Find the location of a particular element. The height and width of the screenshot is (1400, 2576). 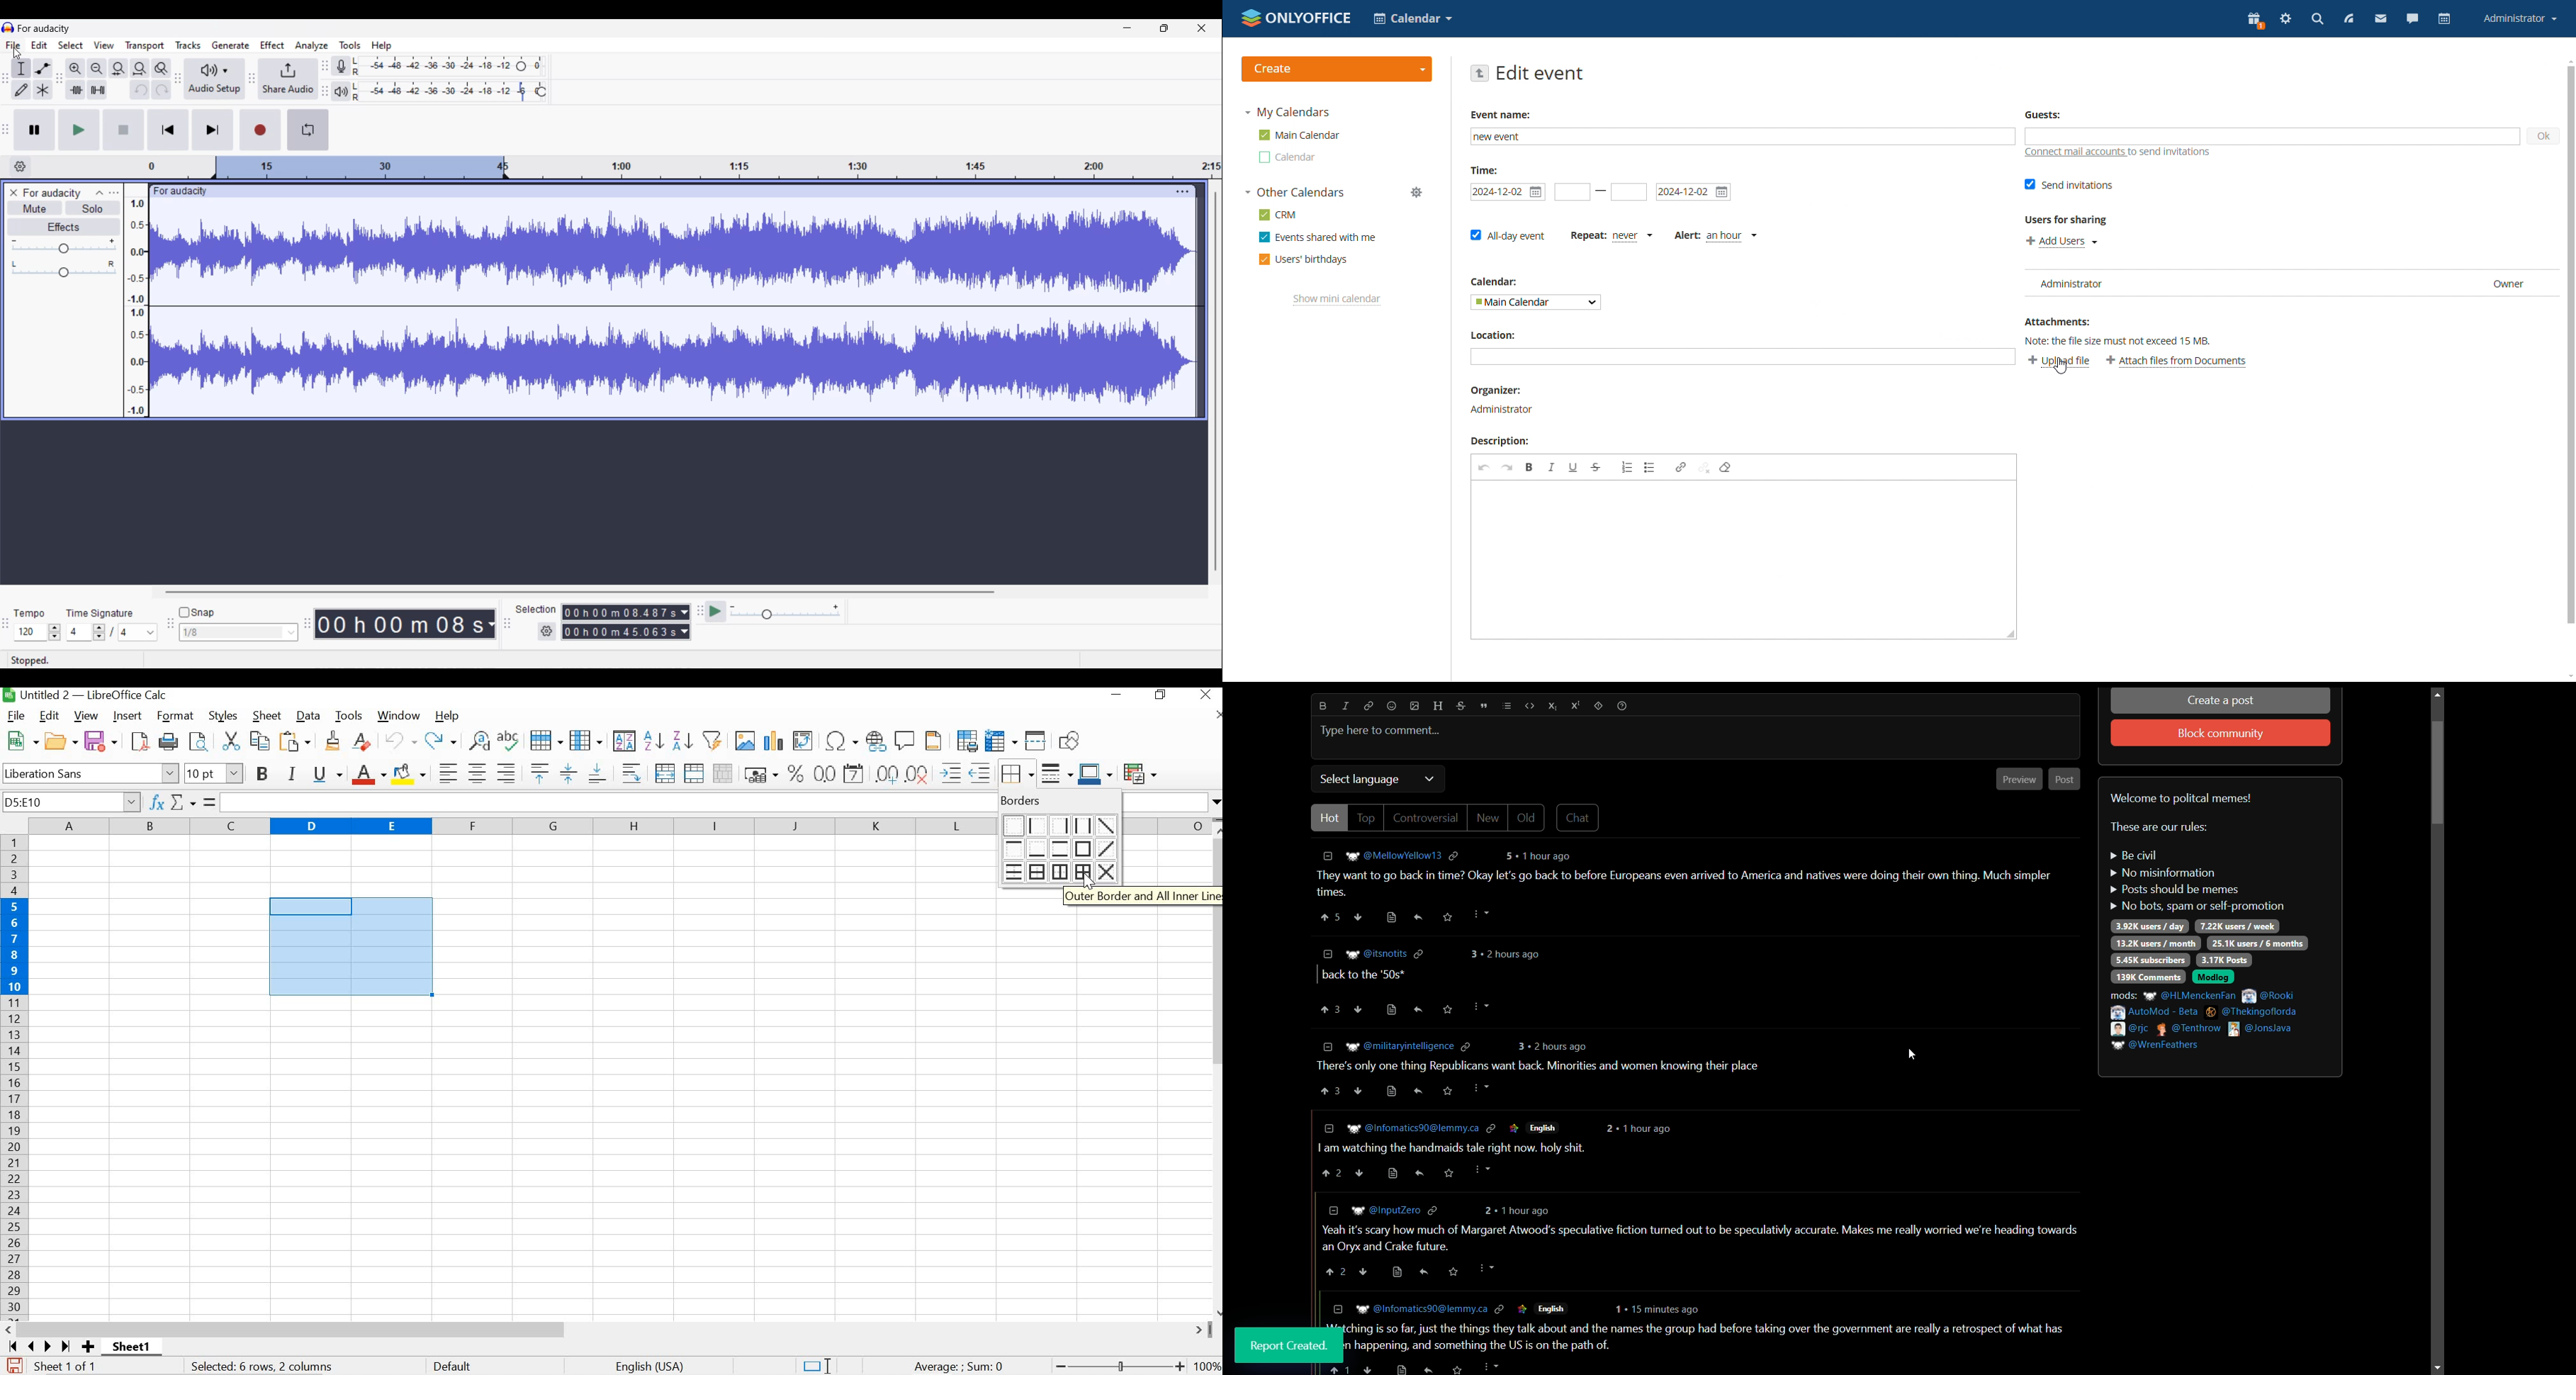

Mute is located at coordinates (36, 208).